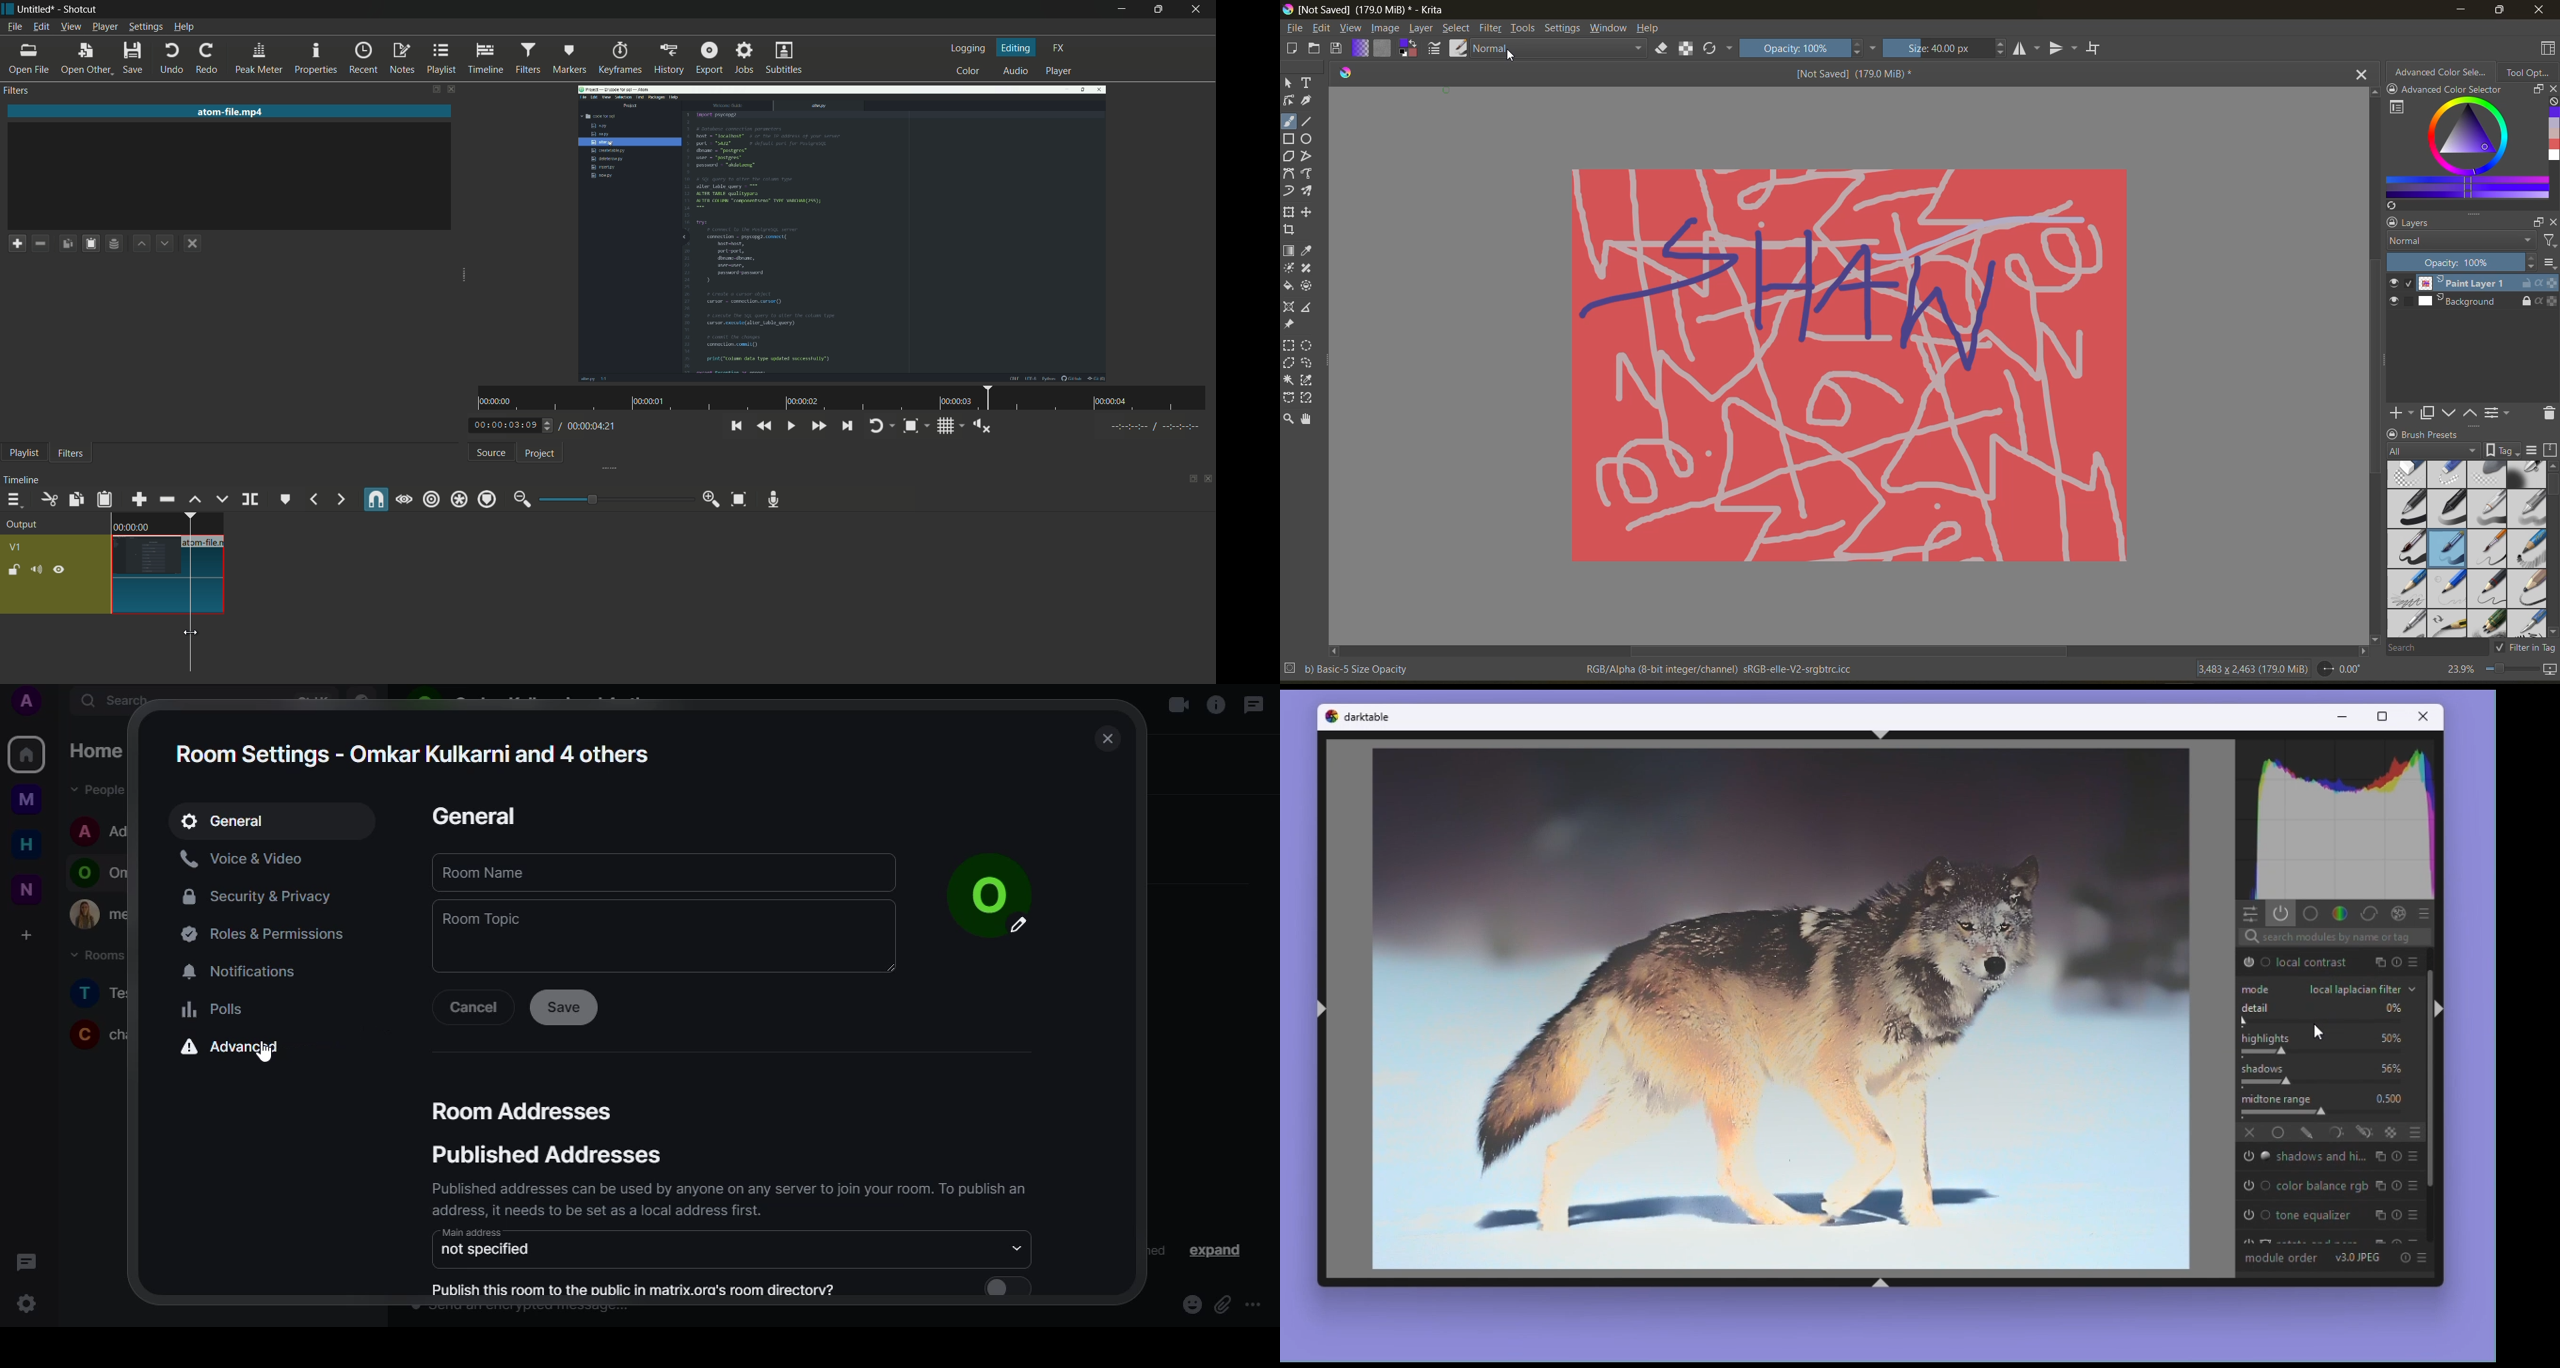 This screenshot has height=1372, width=2576. I want to click on undo, so click(172, 58).